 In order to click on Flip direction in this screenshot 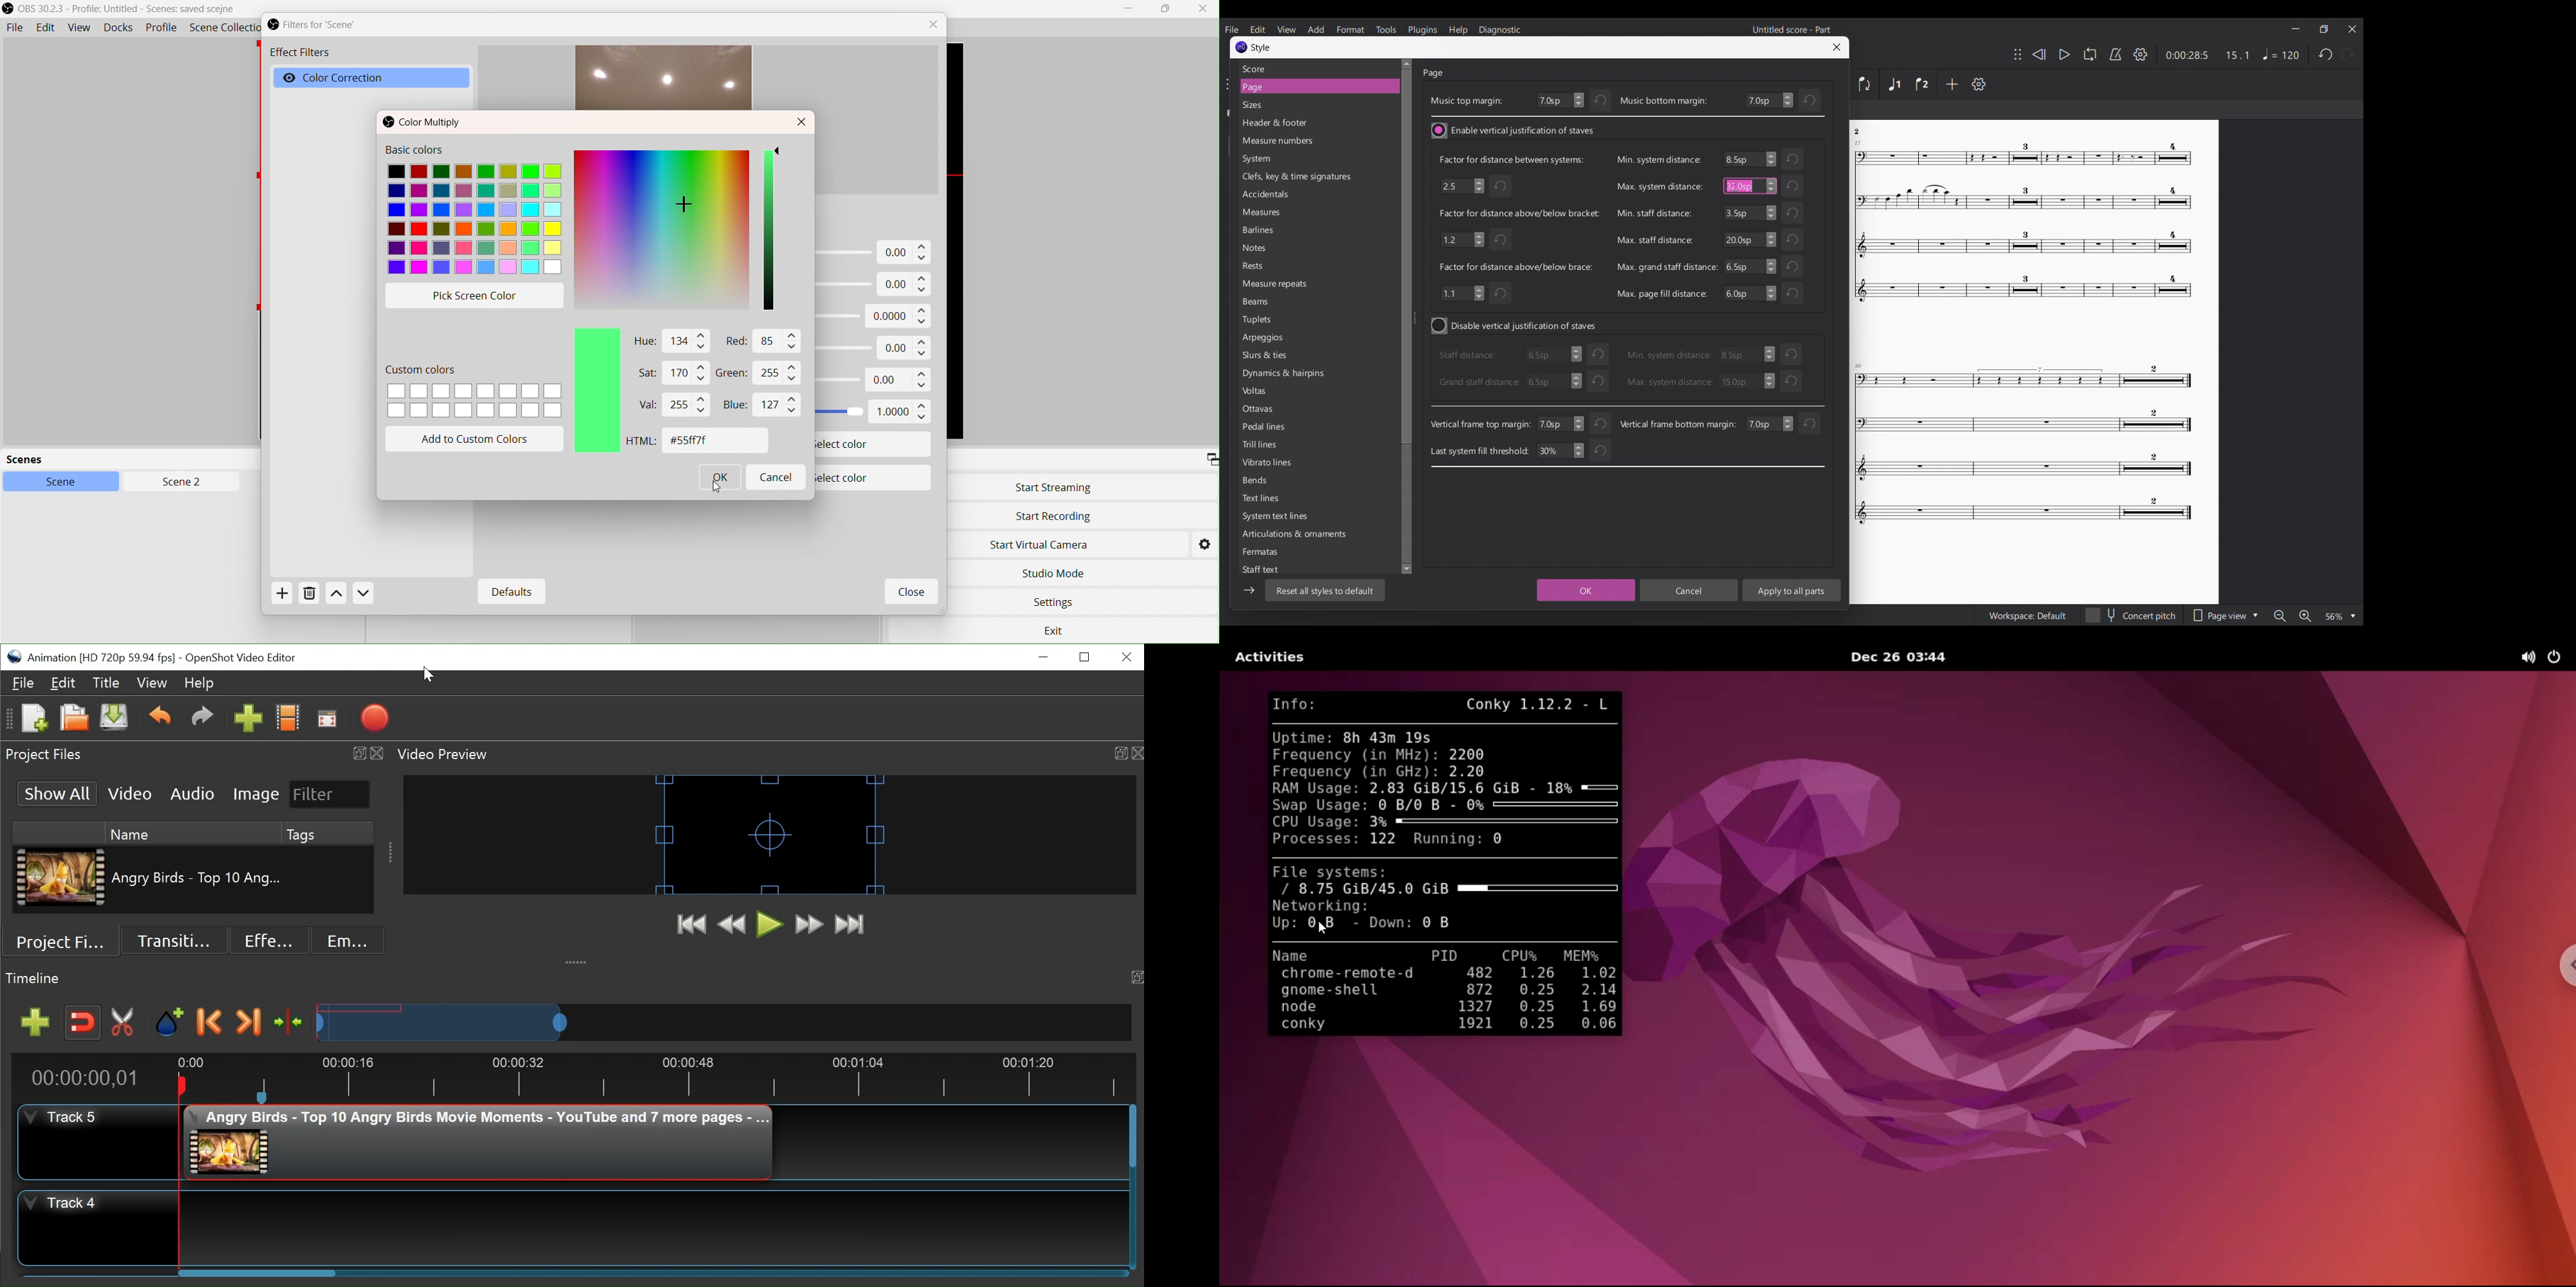, I will do `click(1865, 84)`.